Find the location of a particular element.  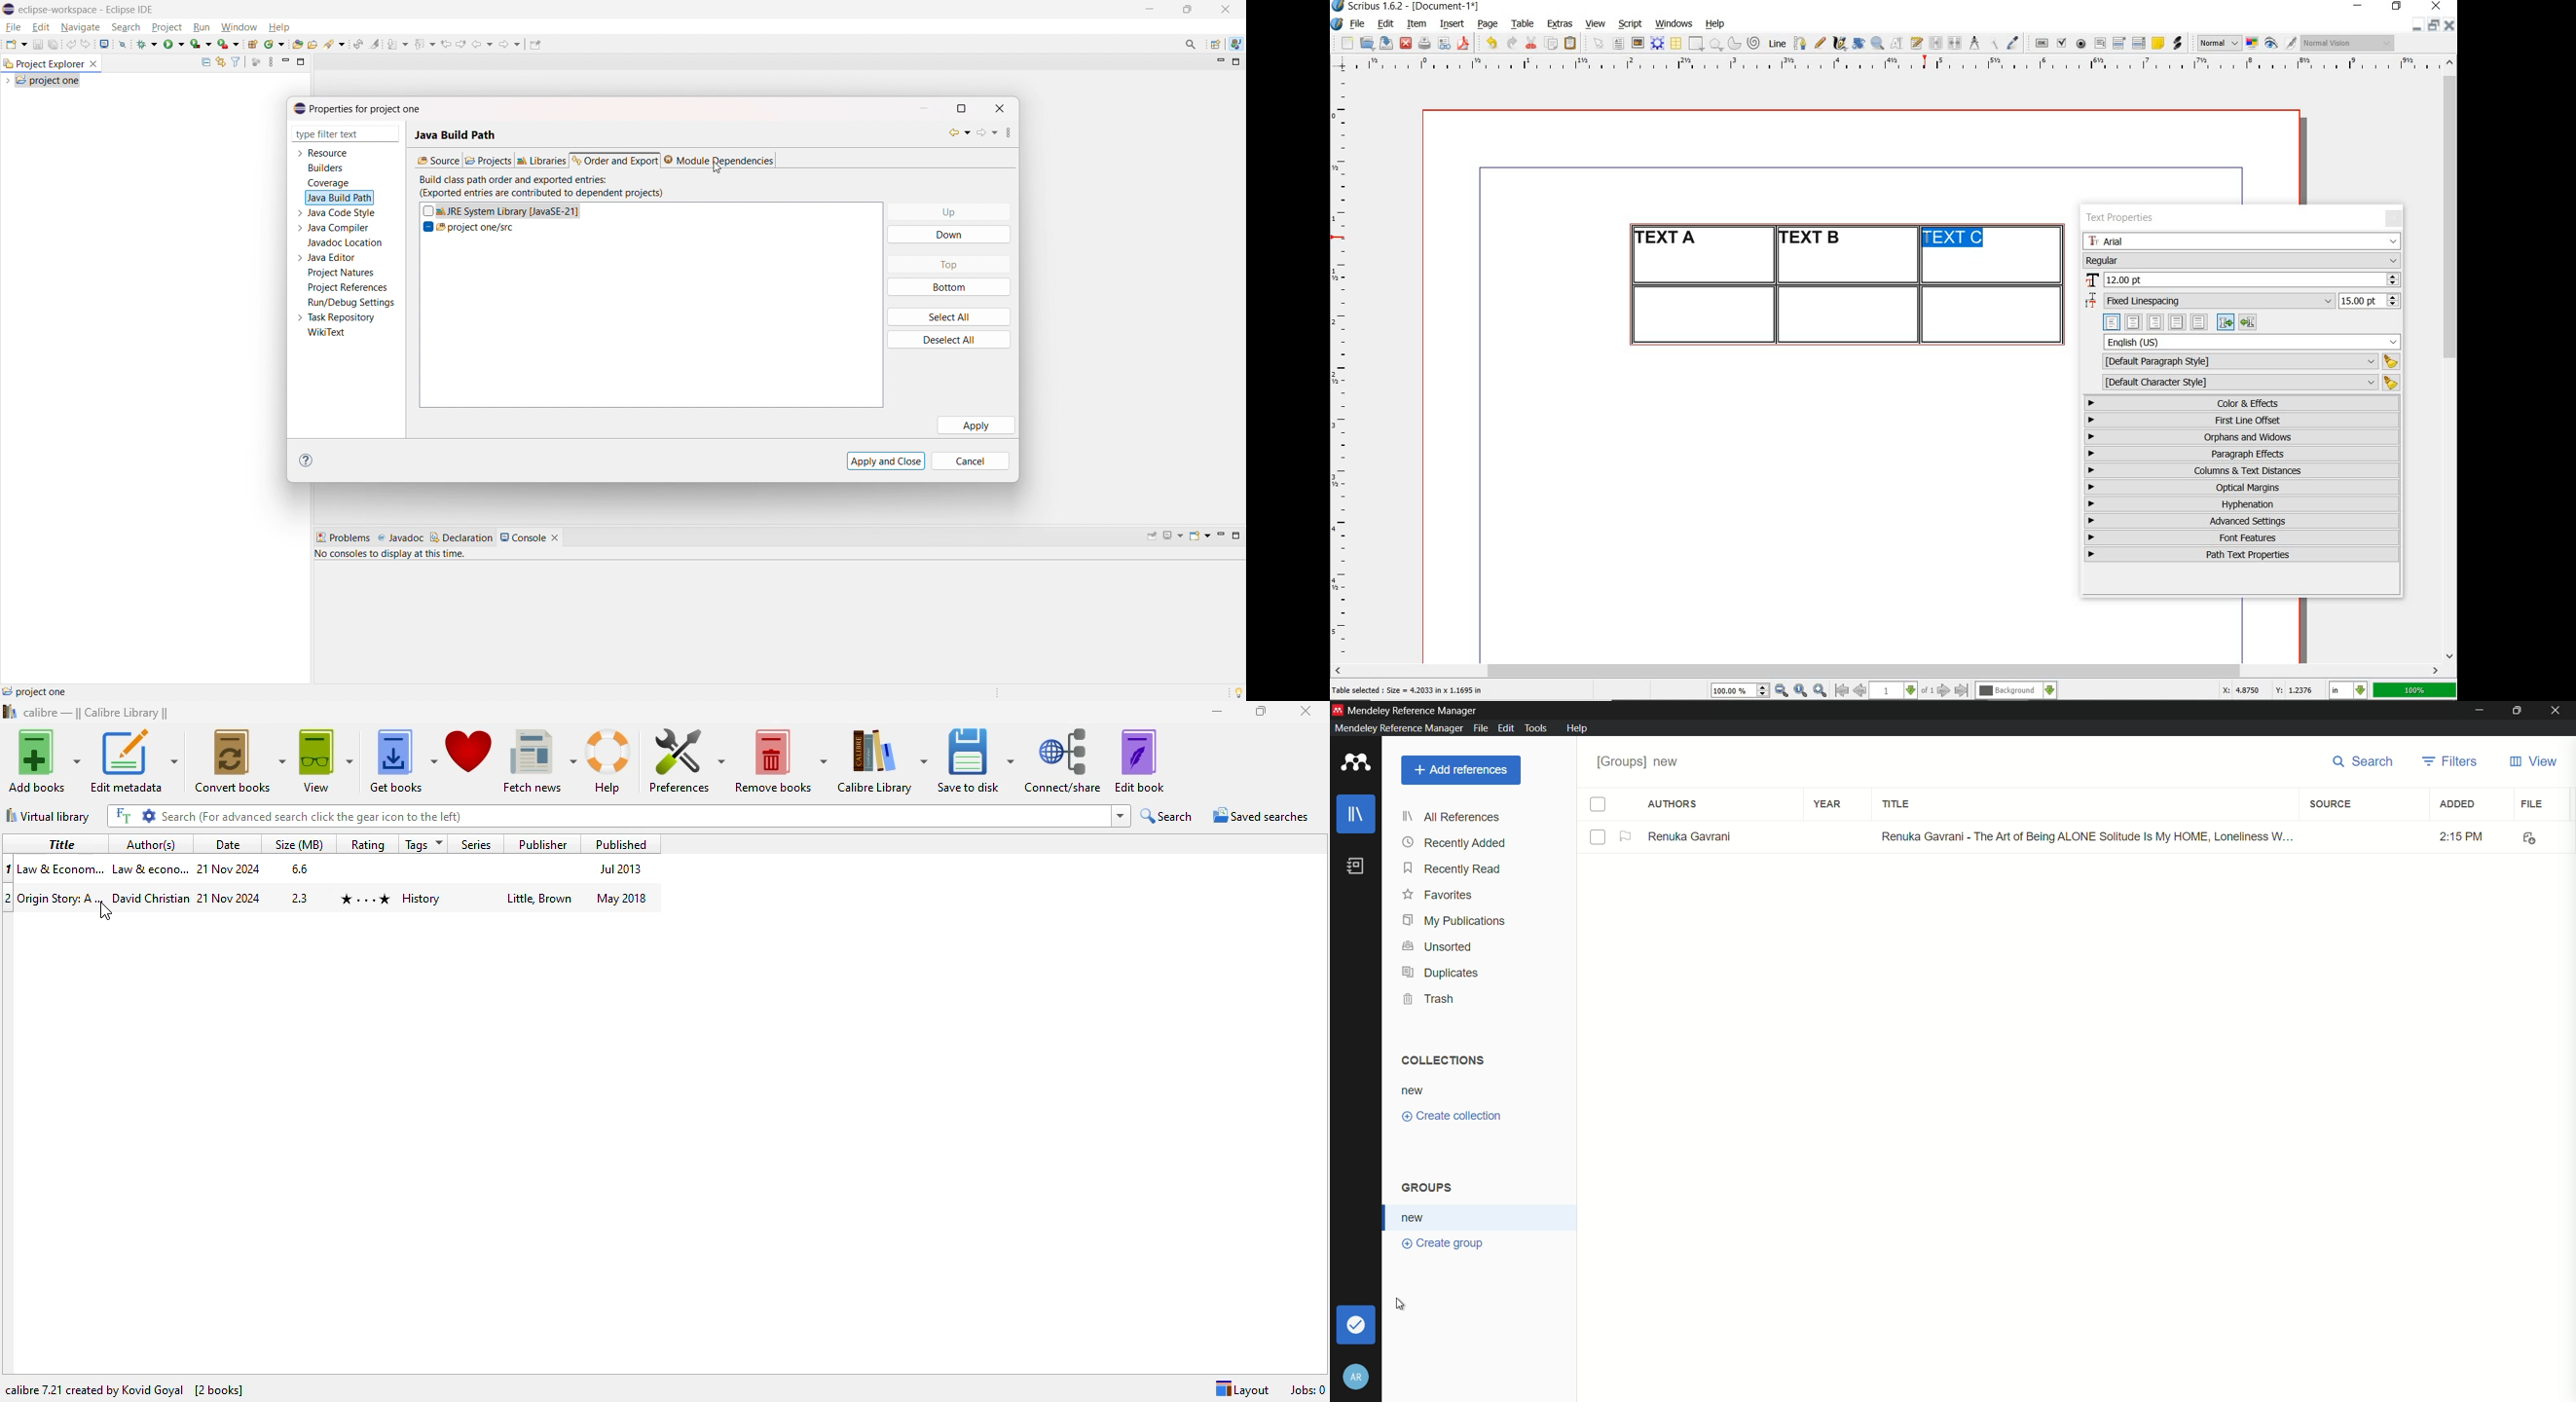

logo is located at coordinates (9, 9).